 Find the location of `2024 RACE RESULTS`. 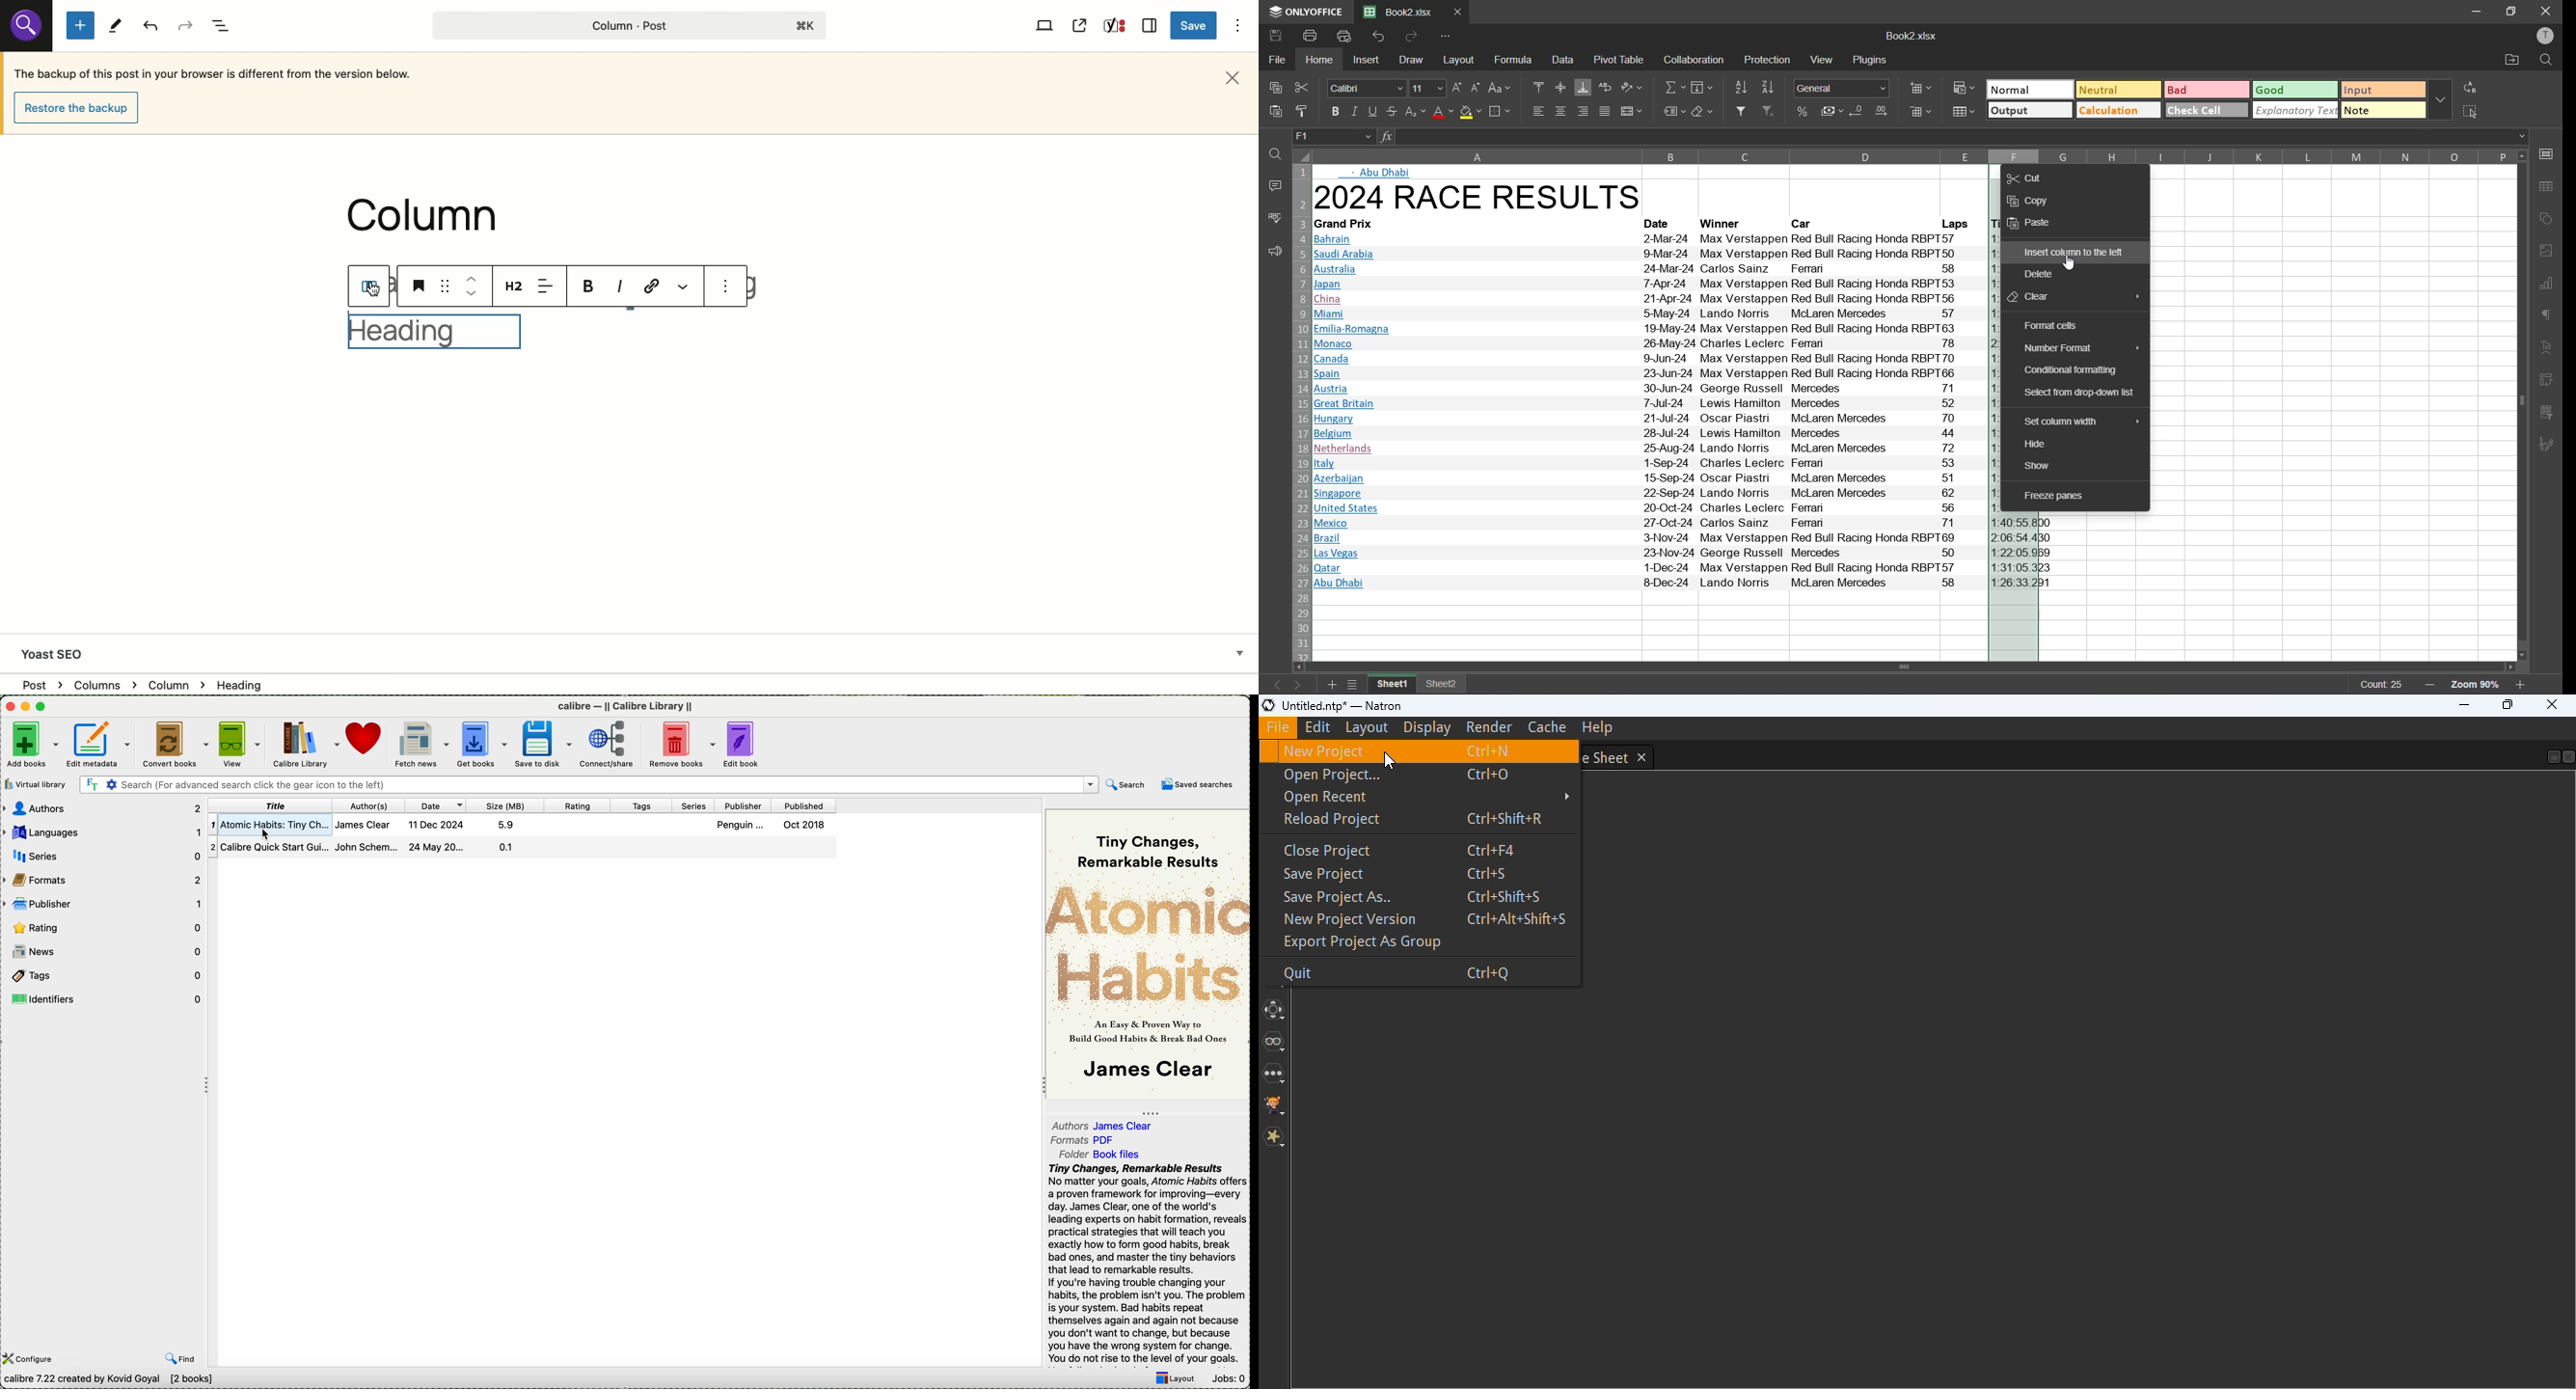

2024 RACE RESULTS is located at coordinates (1481, 198).